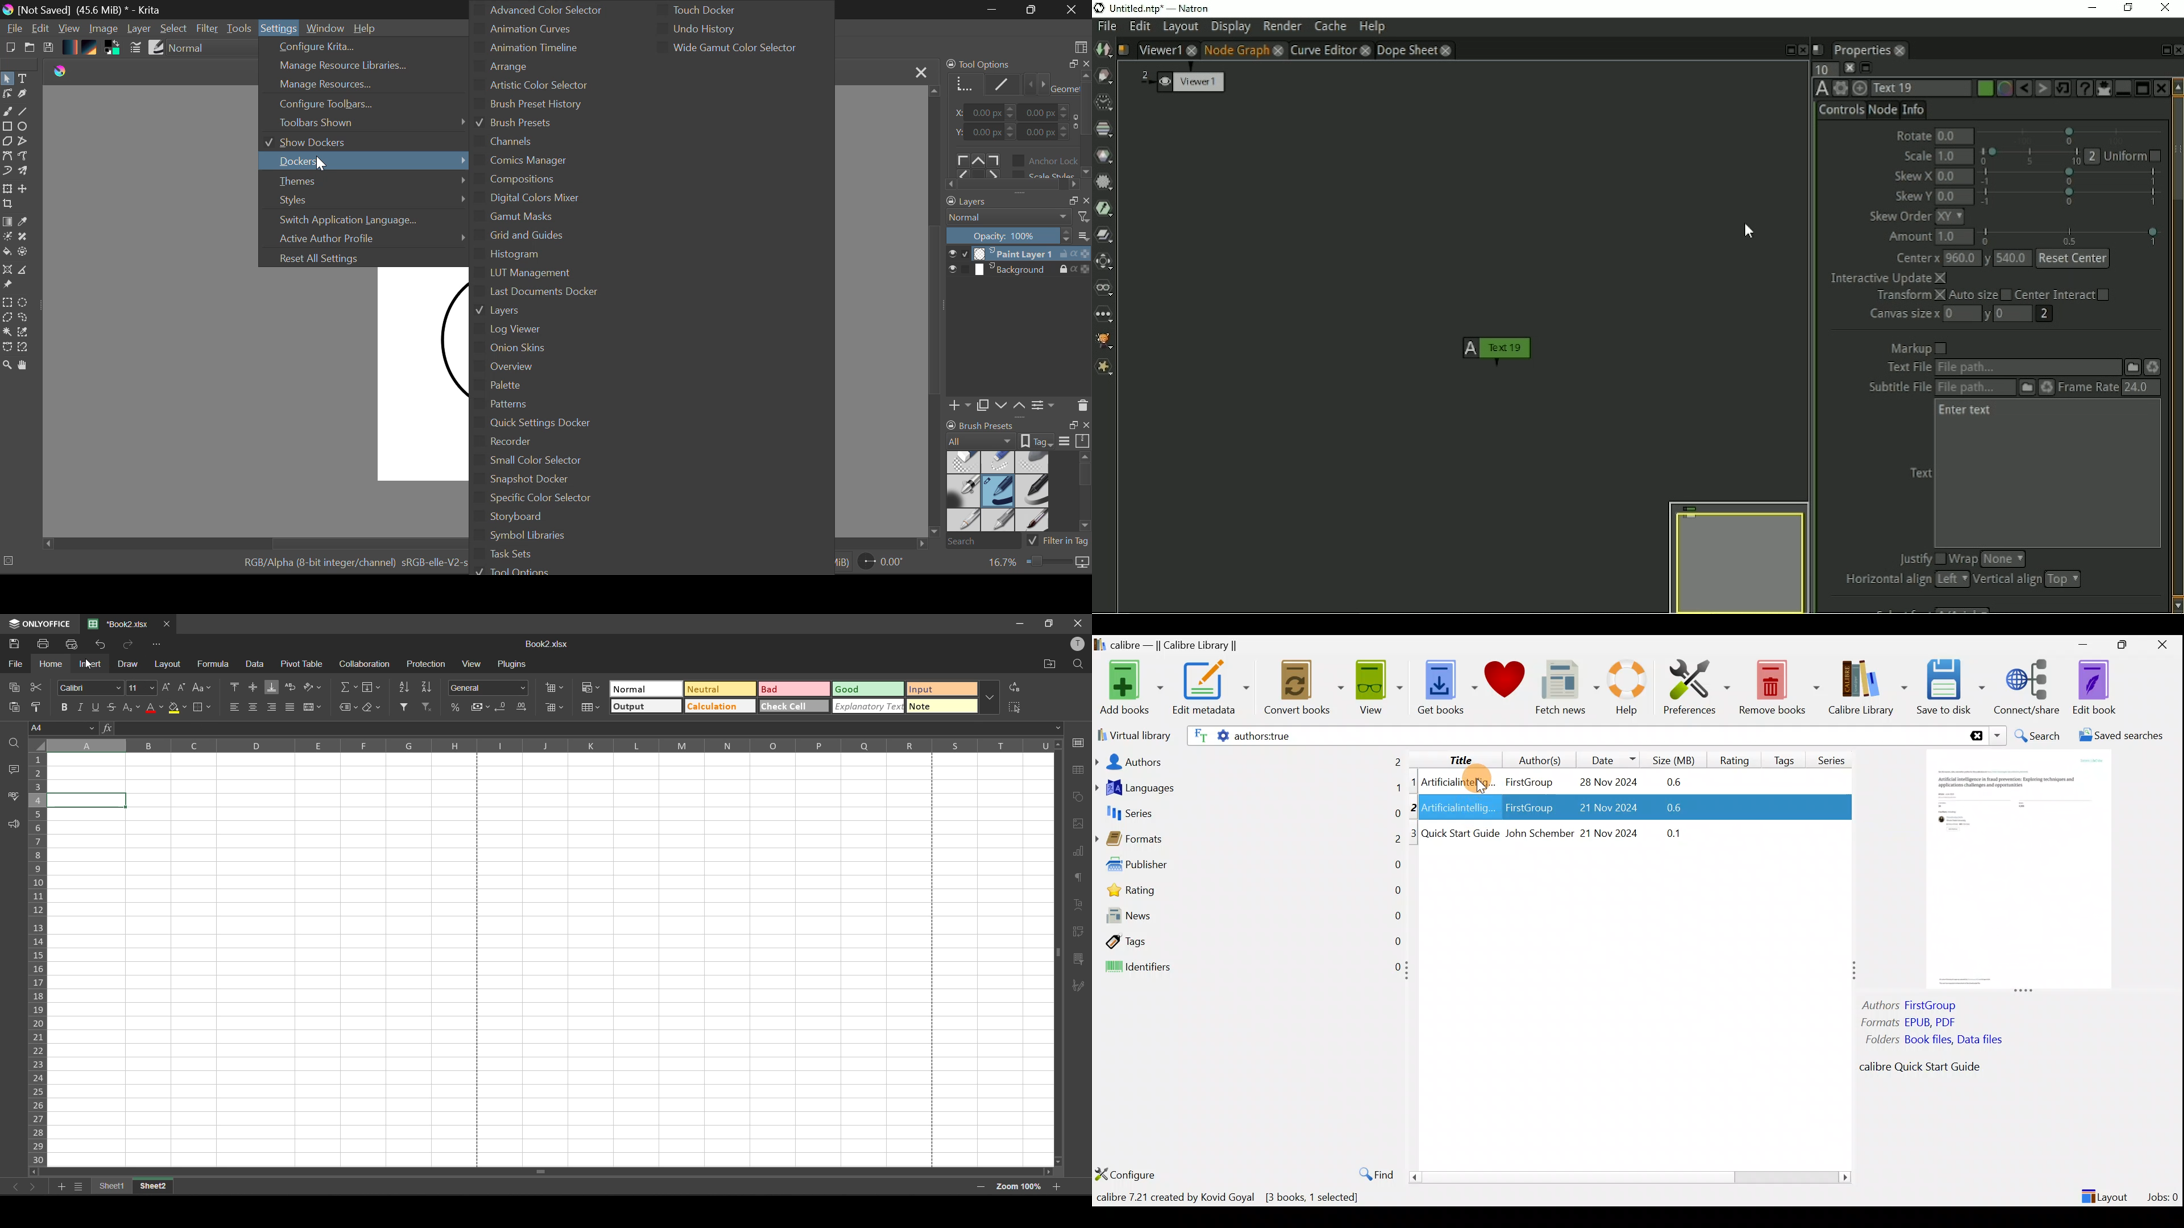 The image size is (2184, 1232). What do you see at coordinates (358, 47) in the screenshot?
I see `Configure Krita` at bounding box center [358, 47].